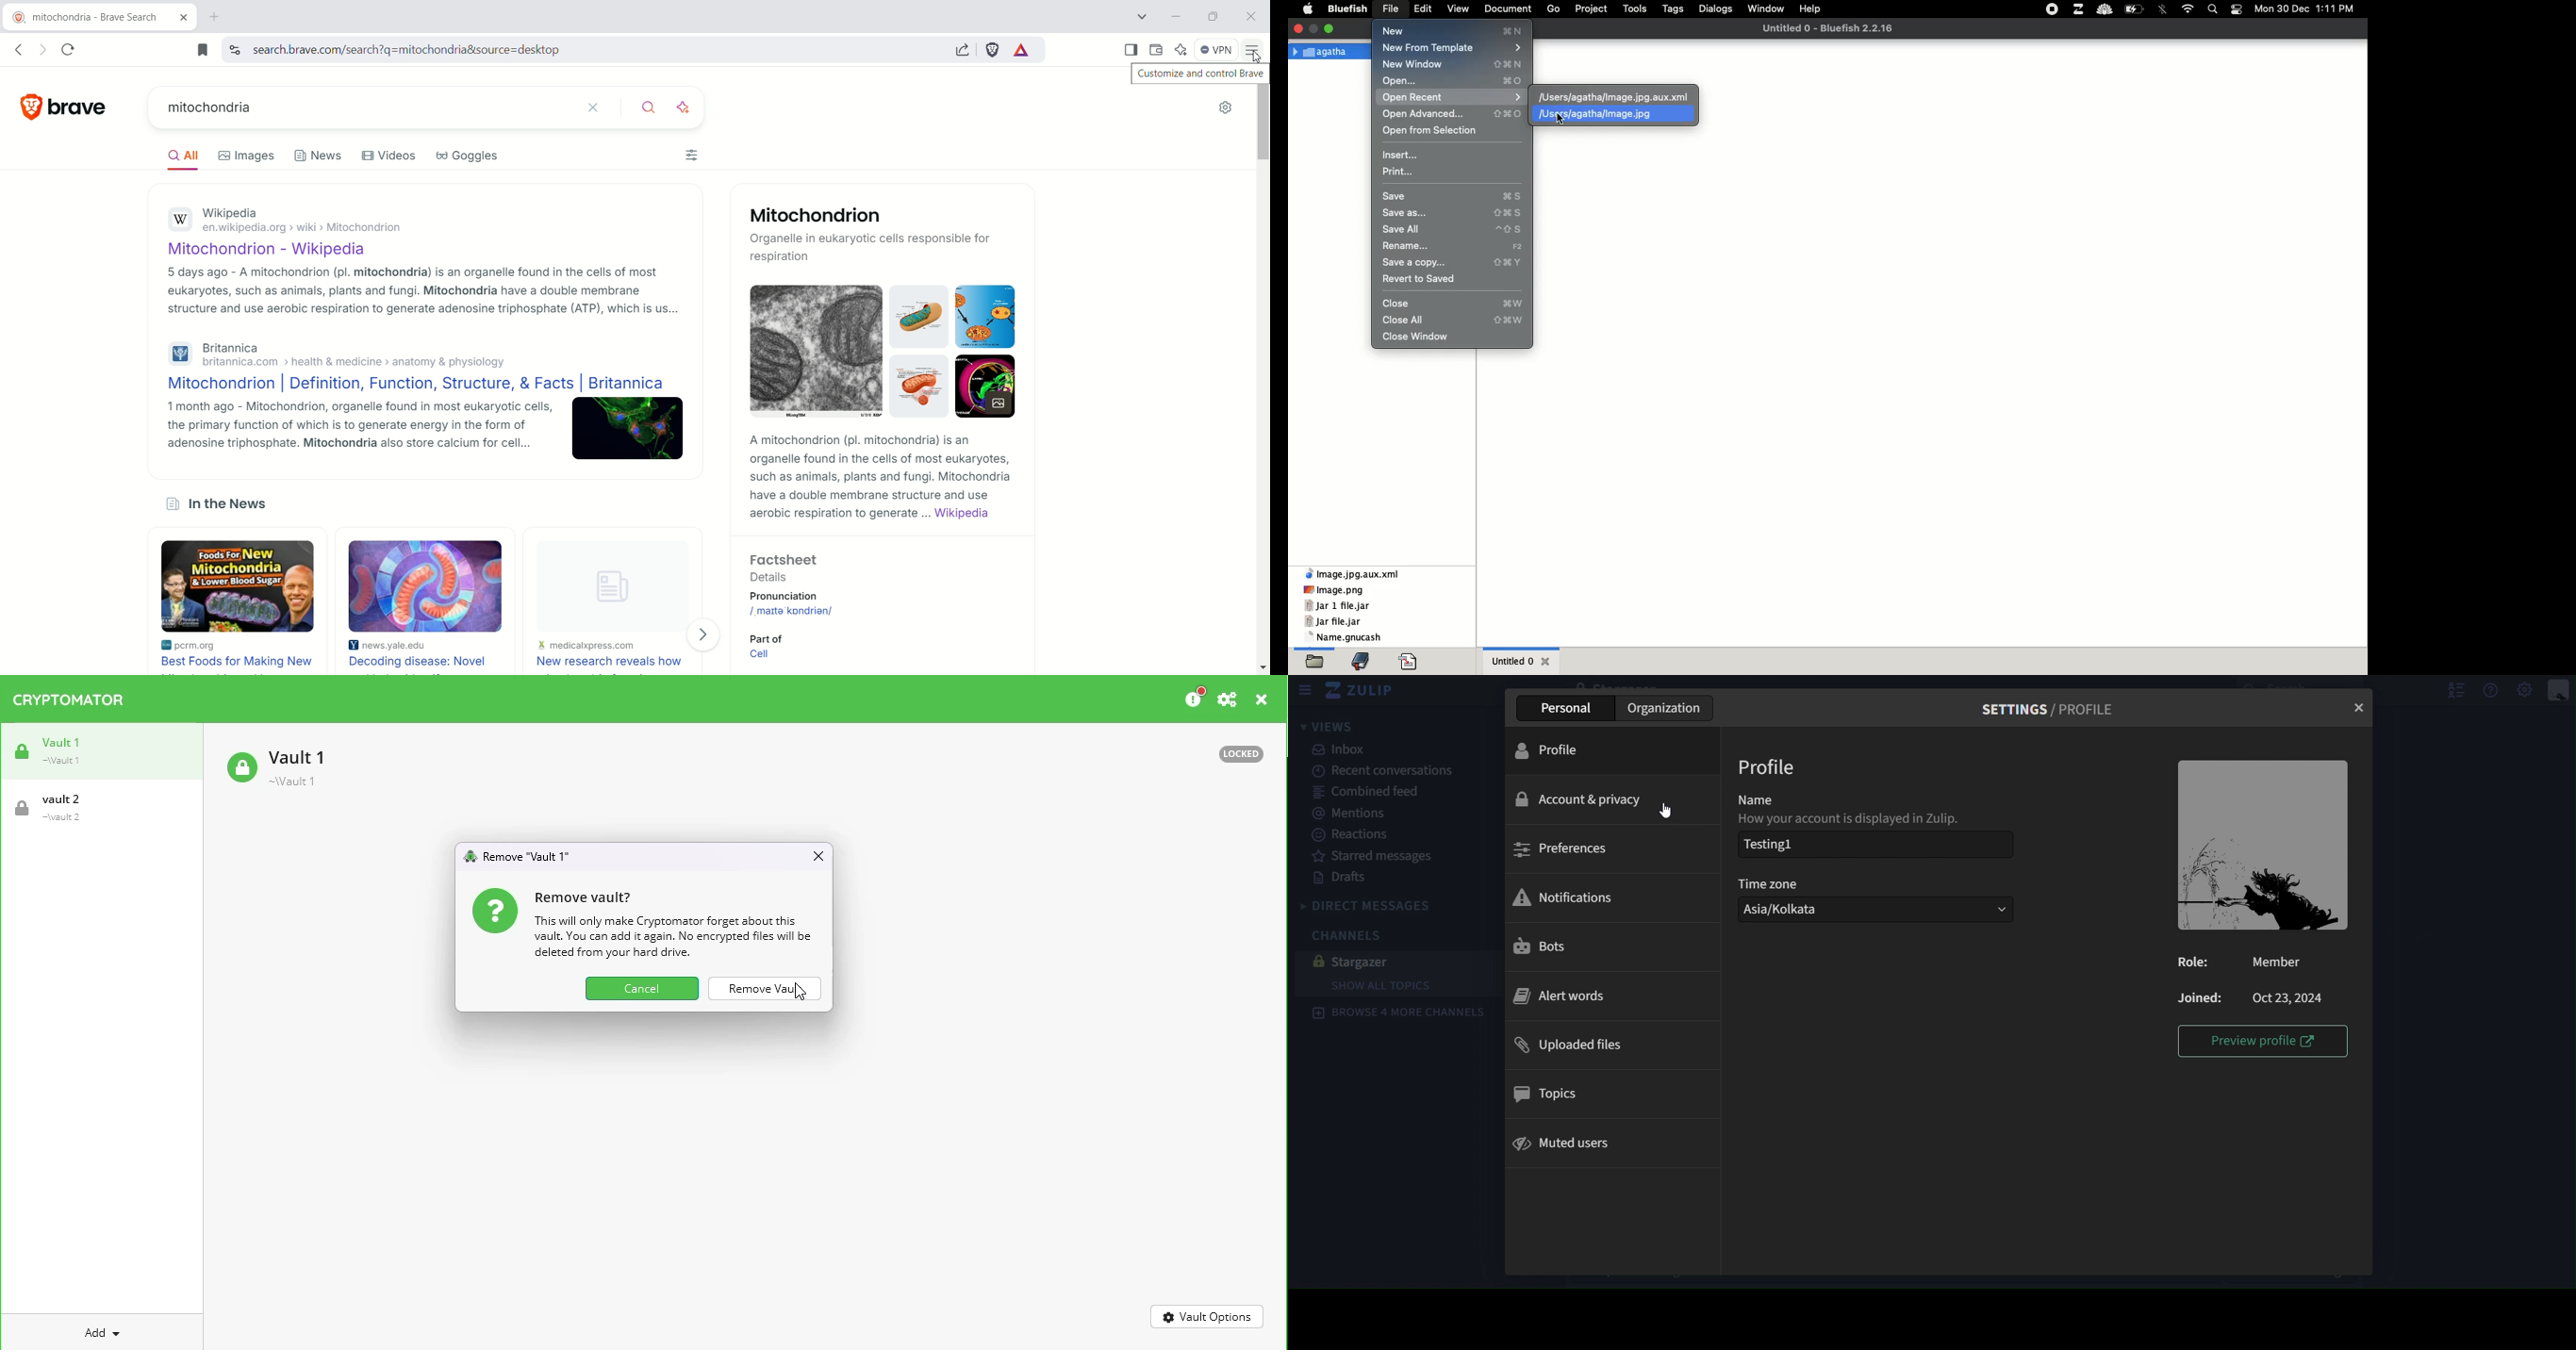 Image resolution: width=2576 pixels, height=1372 pixels. Describe the element at coordinates (854, 247) in the screenshot. I see `Organelle in eukaryotic cells responsible for
respiration` at that location.